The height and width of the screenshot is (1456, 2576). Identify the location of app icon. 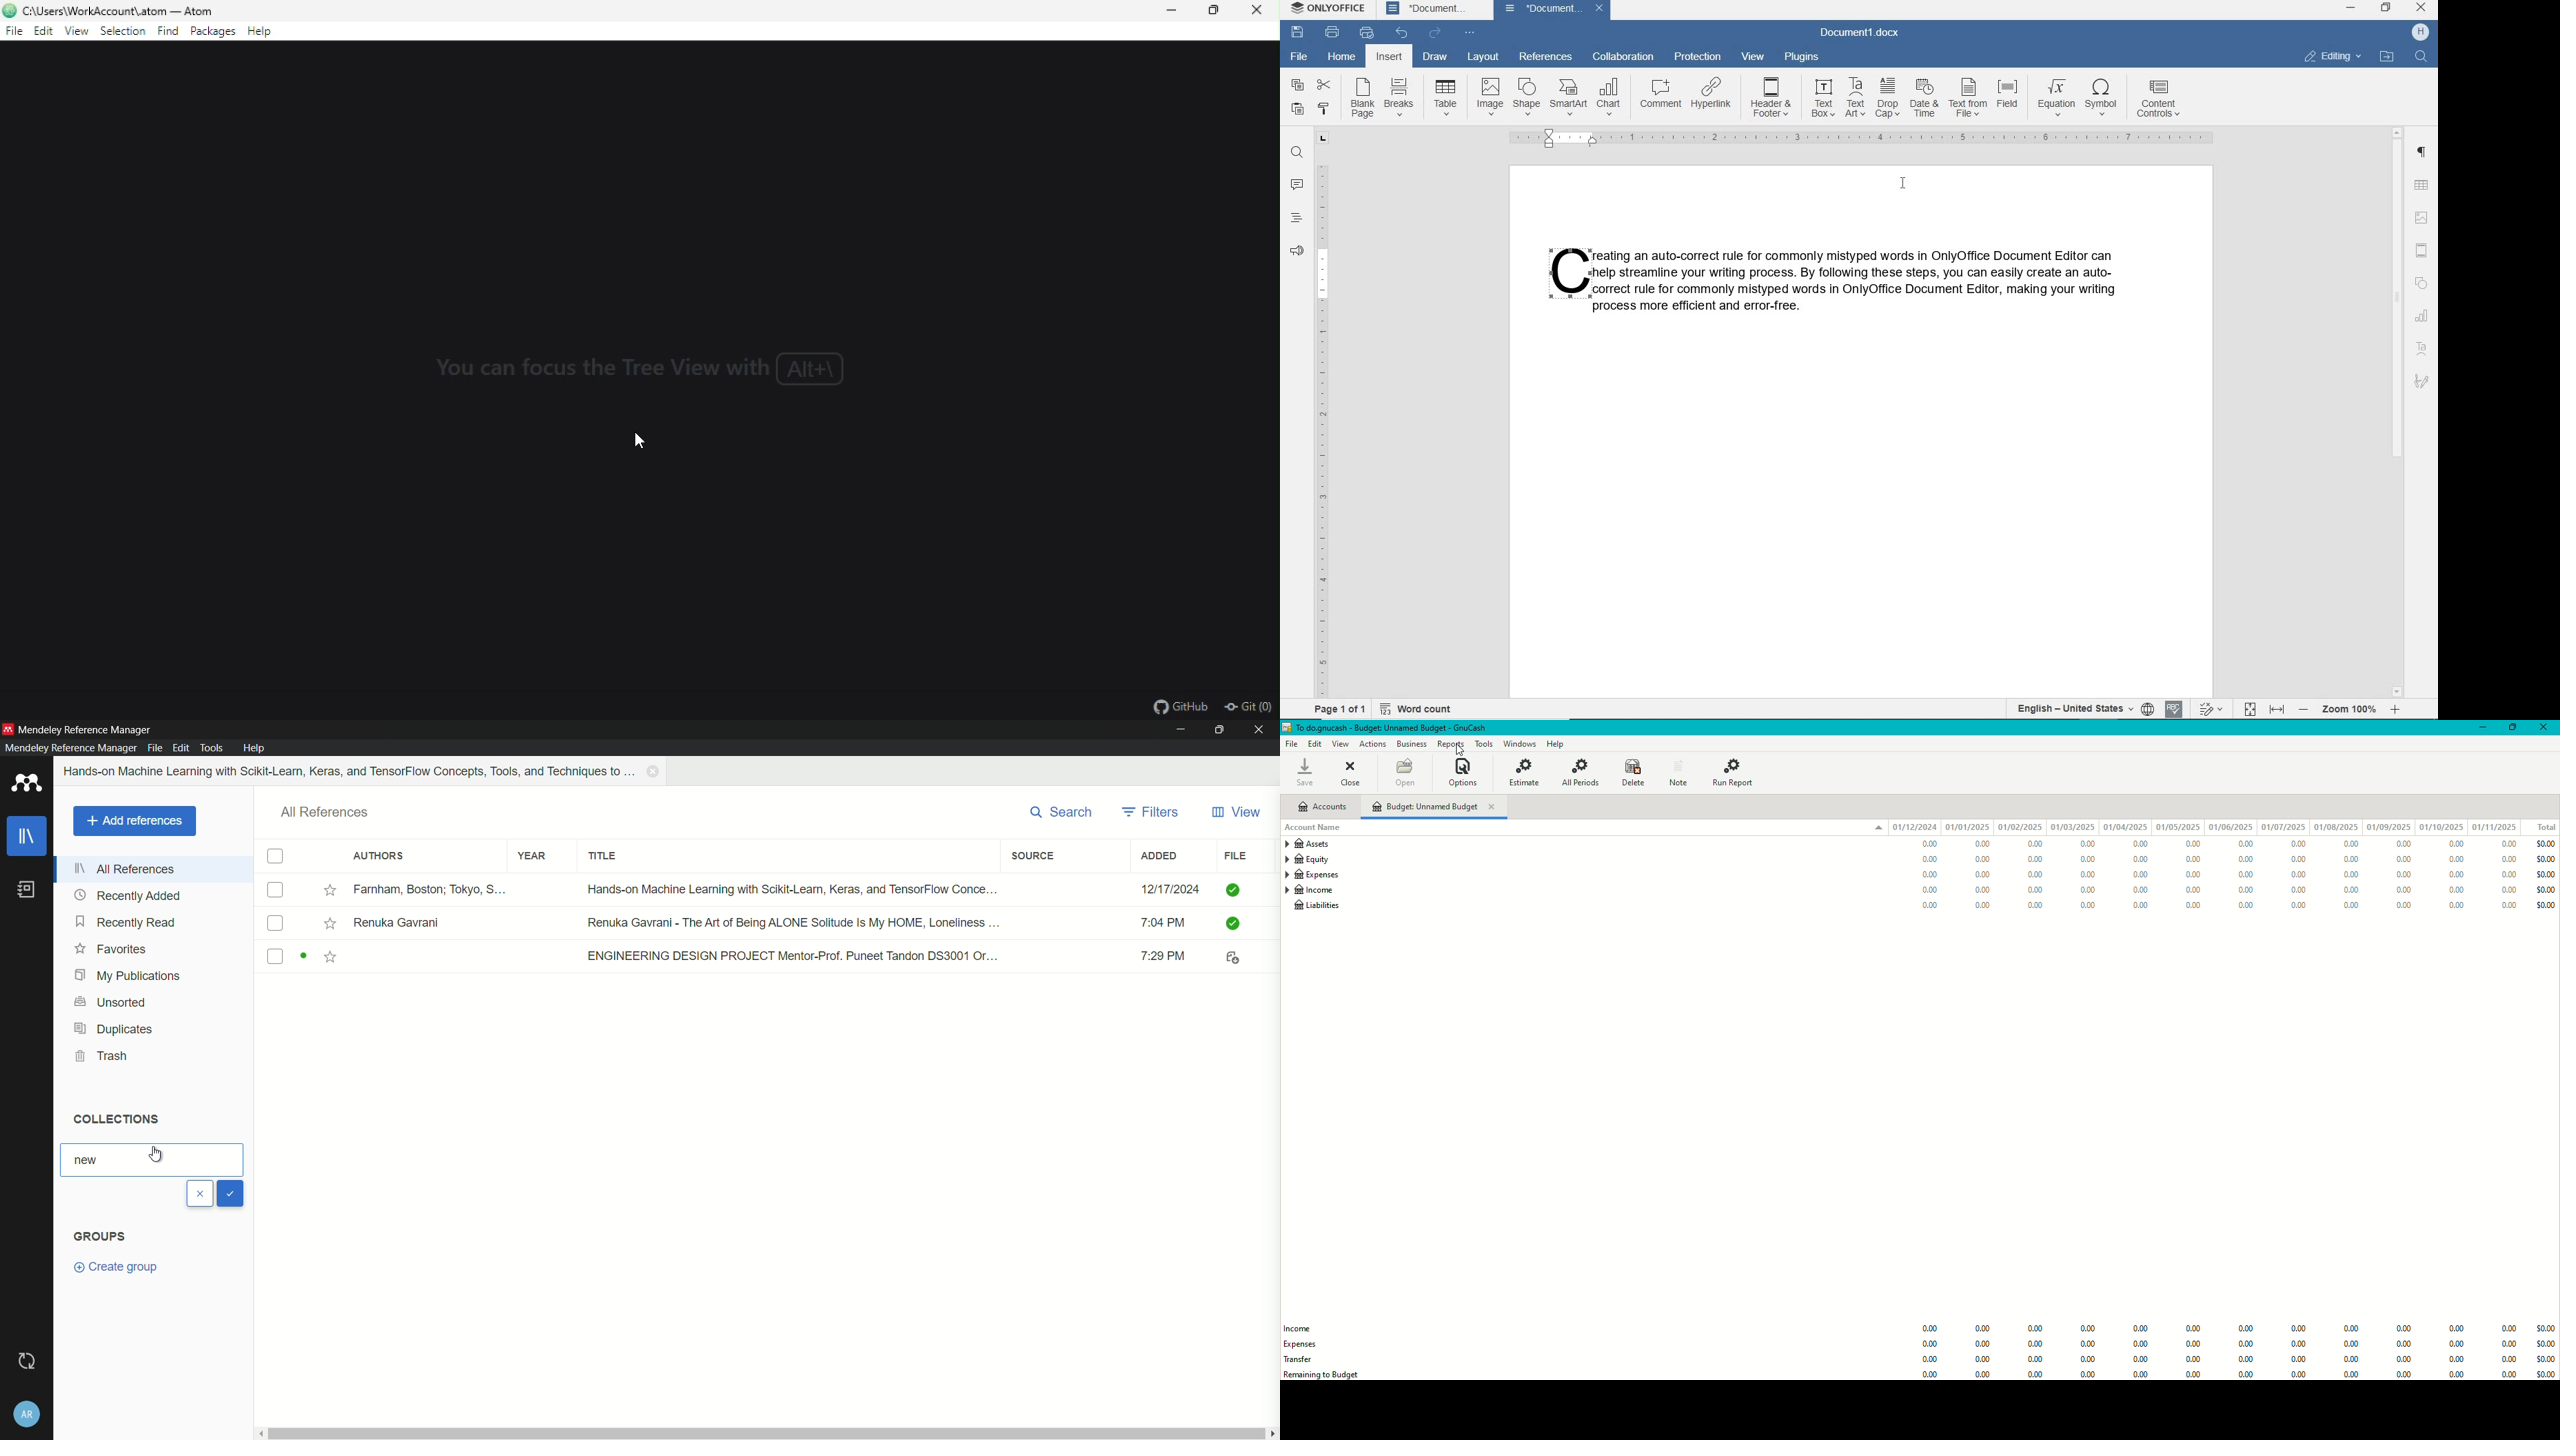
(8, 729).